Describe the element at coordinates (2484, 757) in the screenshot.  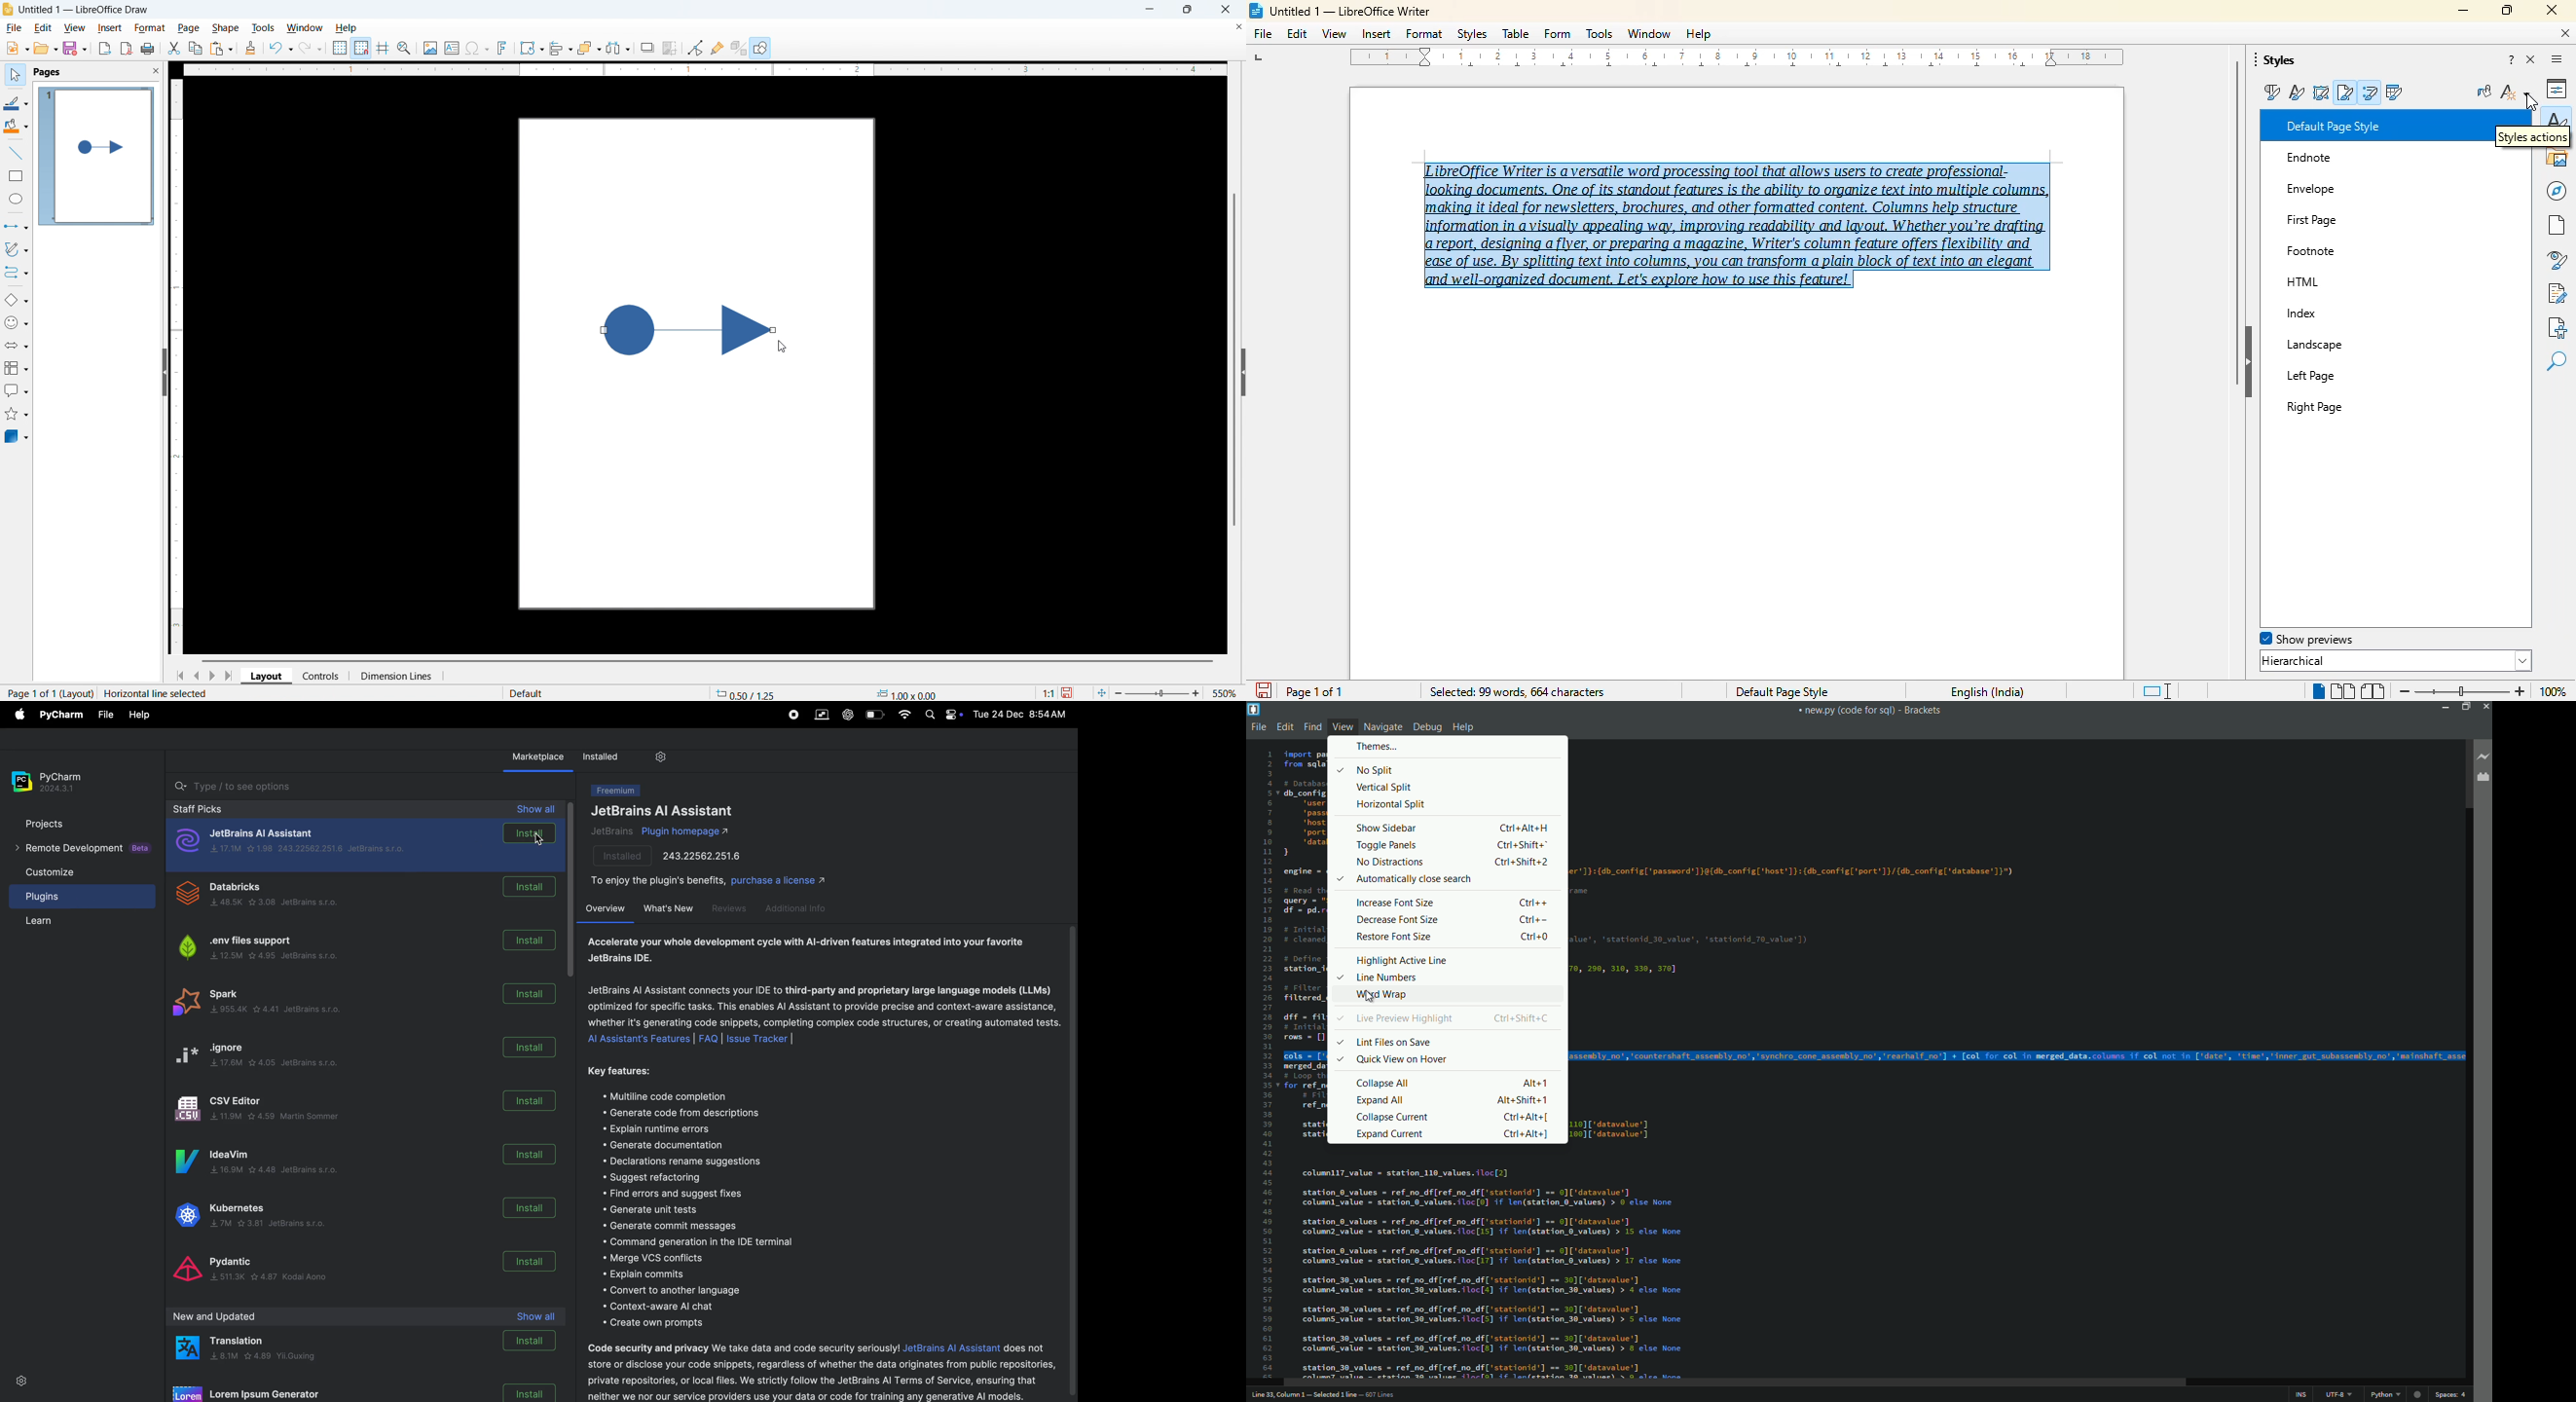
I see `live preview` at that location.